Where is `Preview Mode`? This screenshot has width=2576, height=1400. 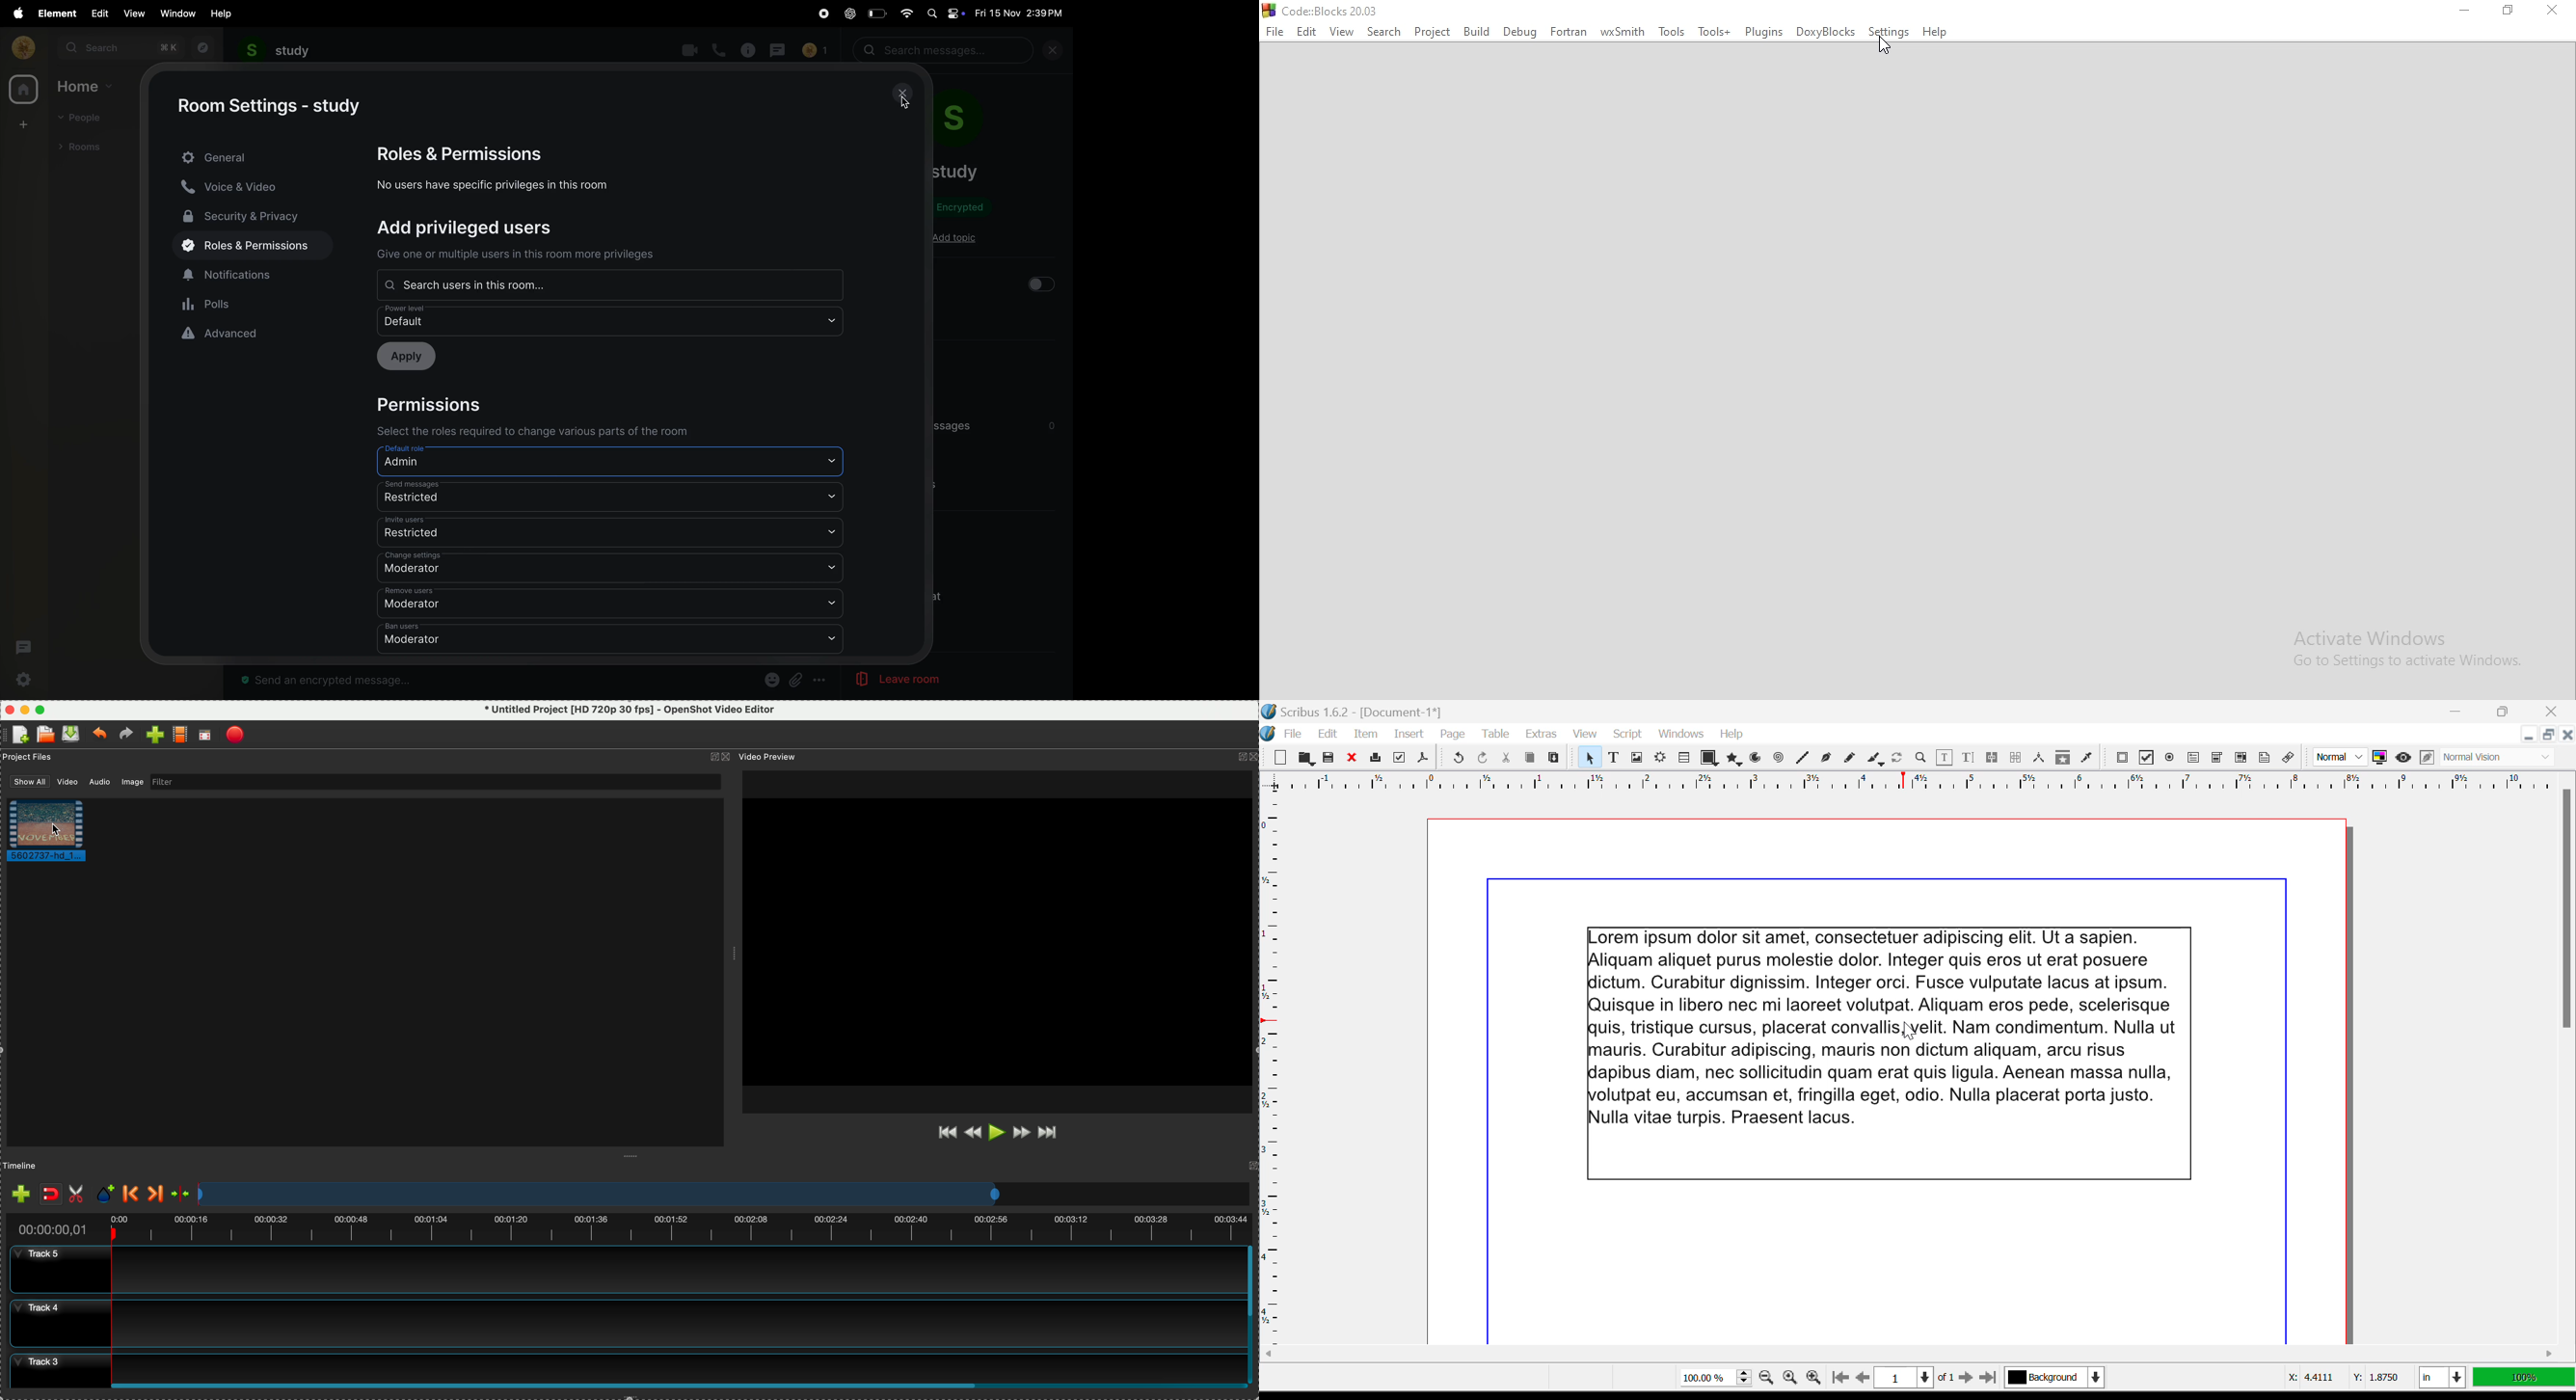
Preview Mode is located at coordinates (2340, 757).